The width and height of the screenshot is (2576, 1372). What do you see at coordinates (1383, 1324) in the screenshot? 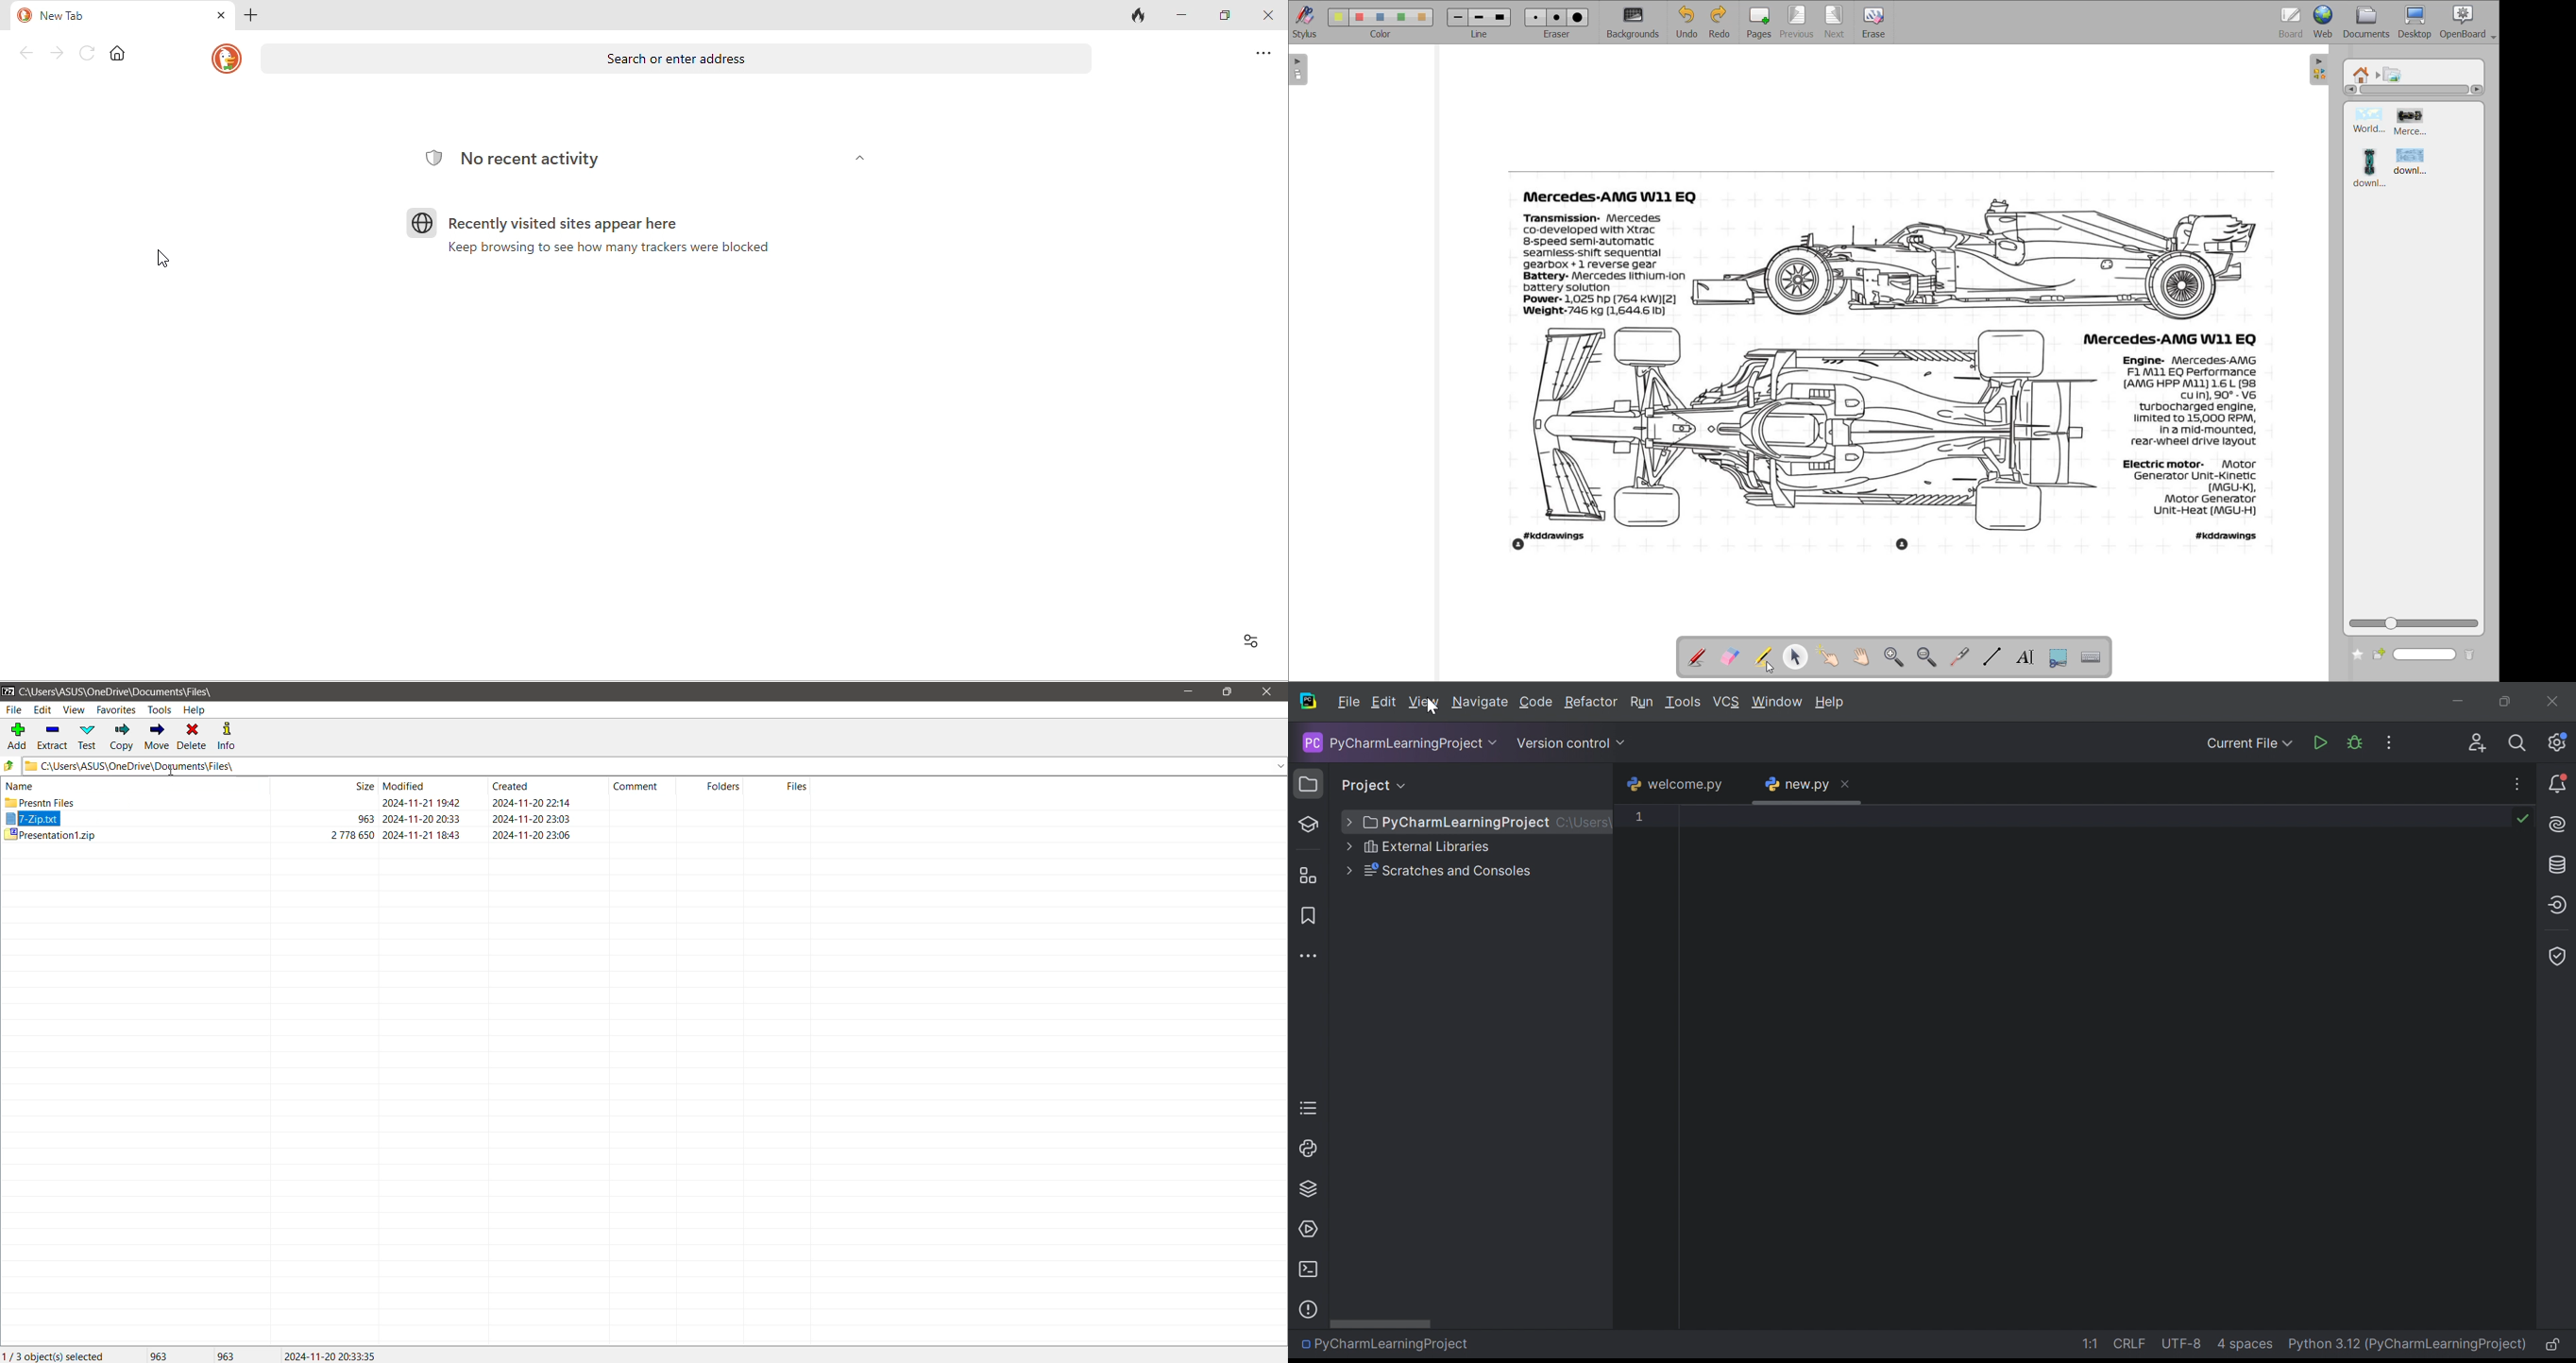
I see `Scroll bar` at bounding box center [1383, 1324].